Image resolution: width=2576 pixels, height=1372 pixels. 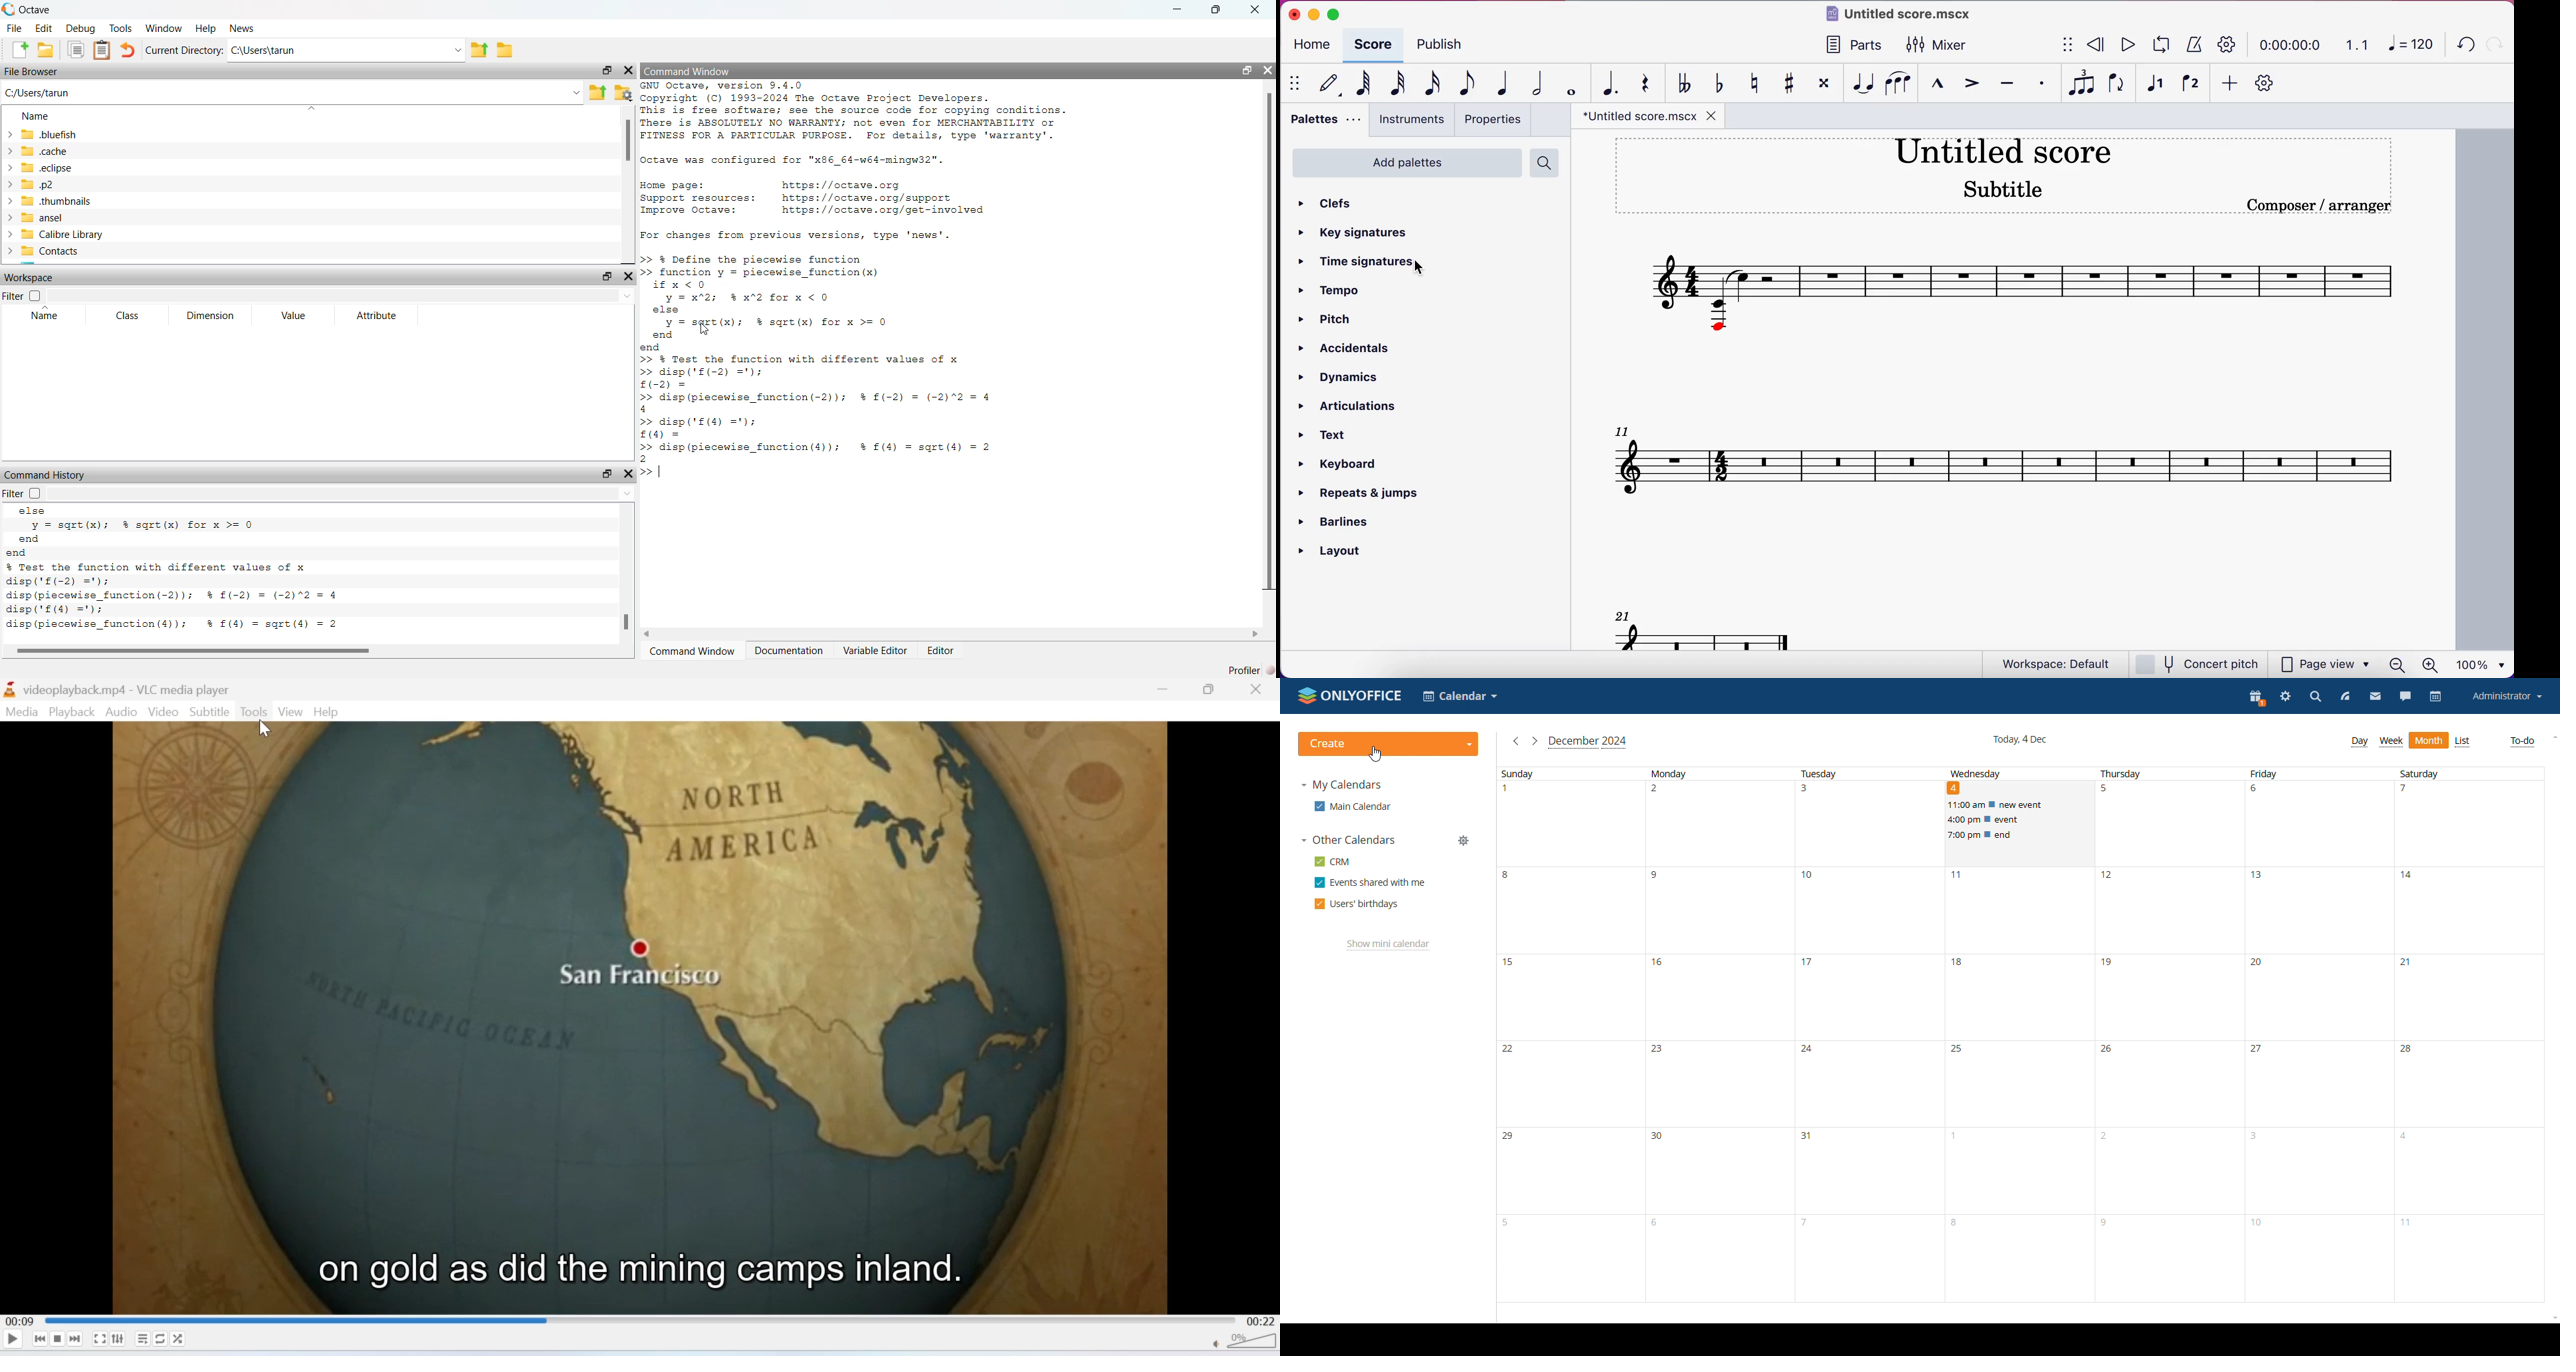 What do you see at coordinates (1938, 44) in the screenshot?
I see `mixer` at bounding box center [1938, 44].